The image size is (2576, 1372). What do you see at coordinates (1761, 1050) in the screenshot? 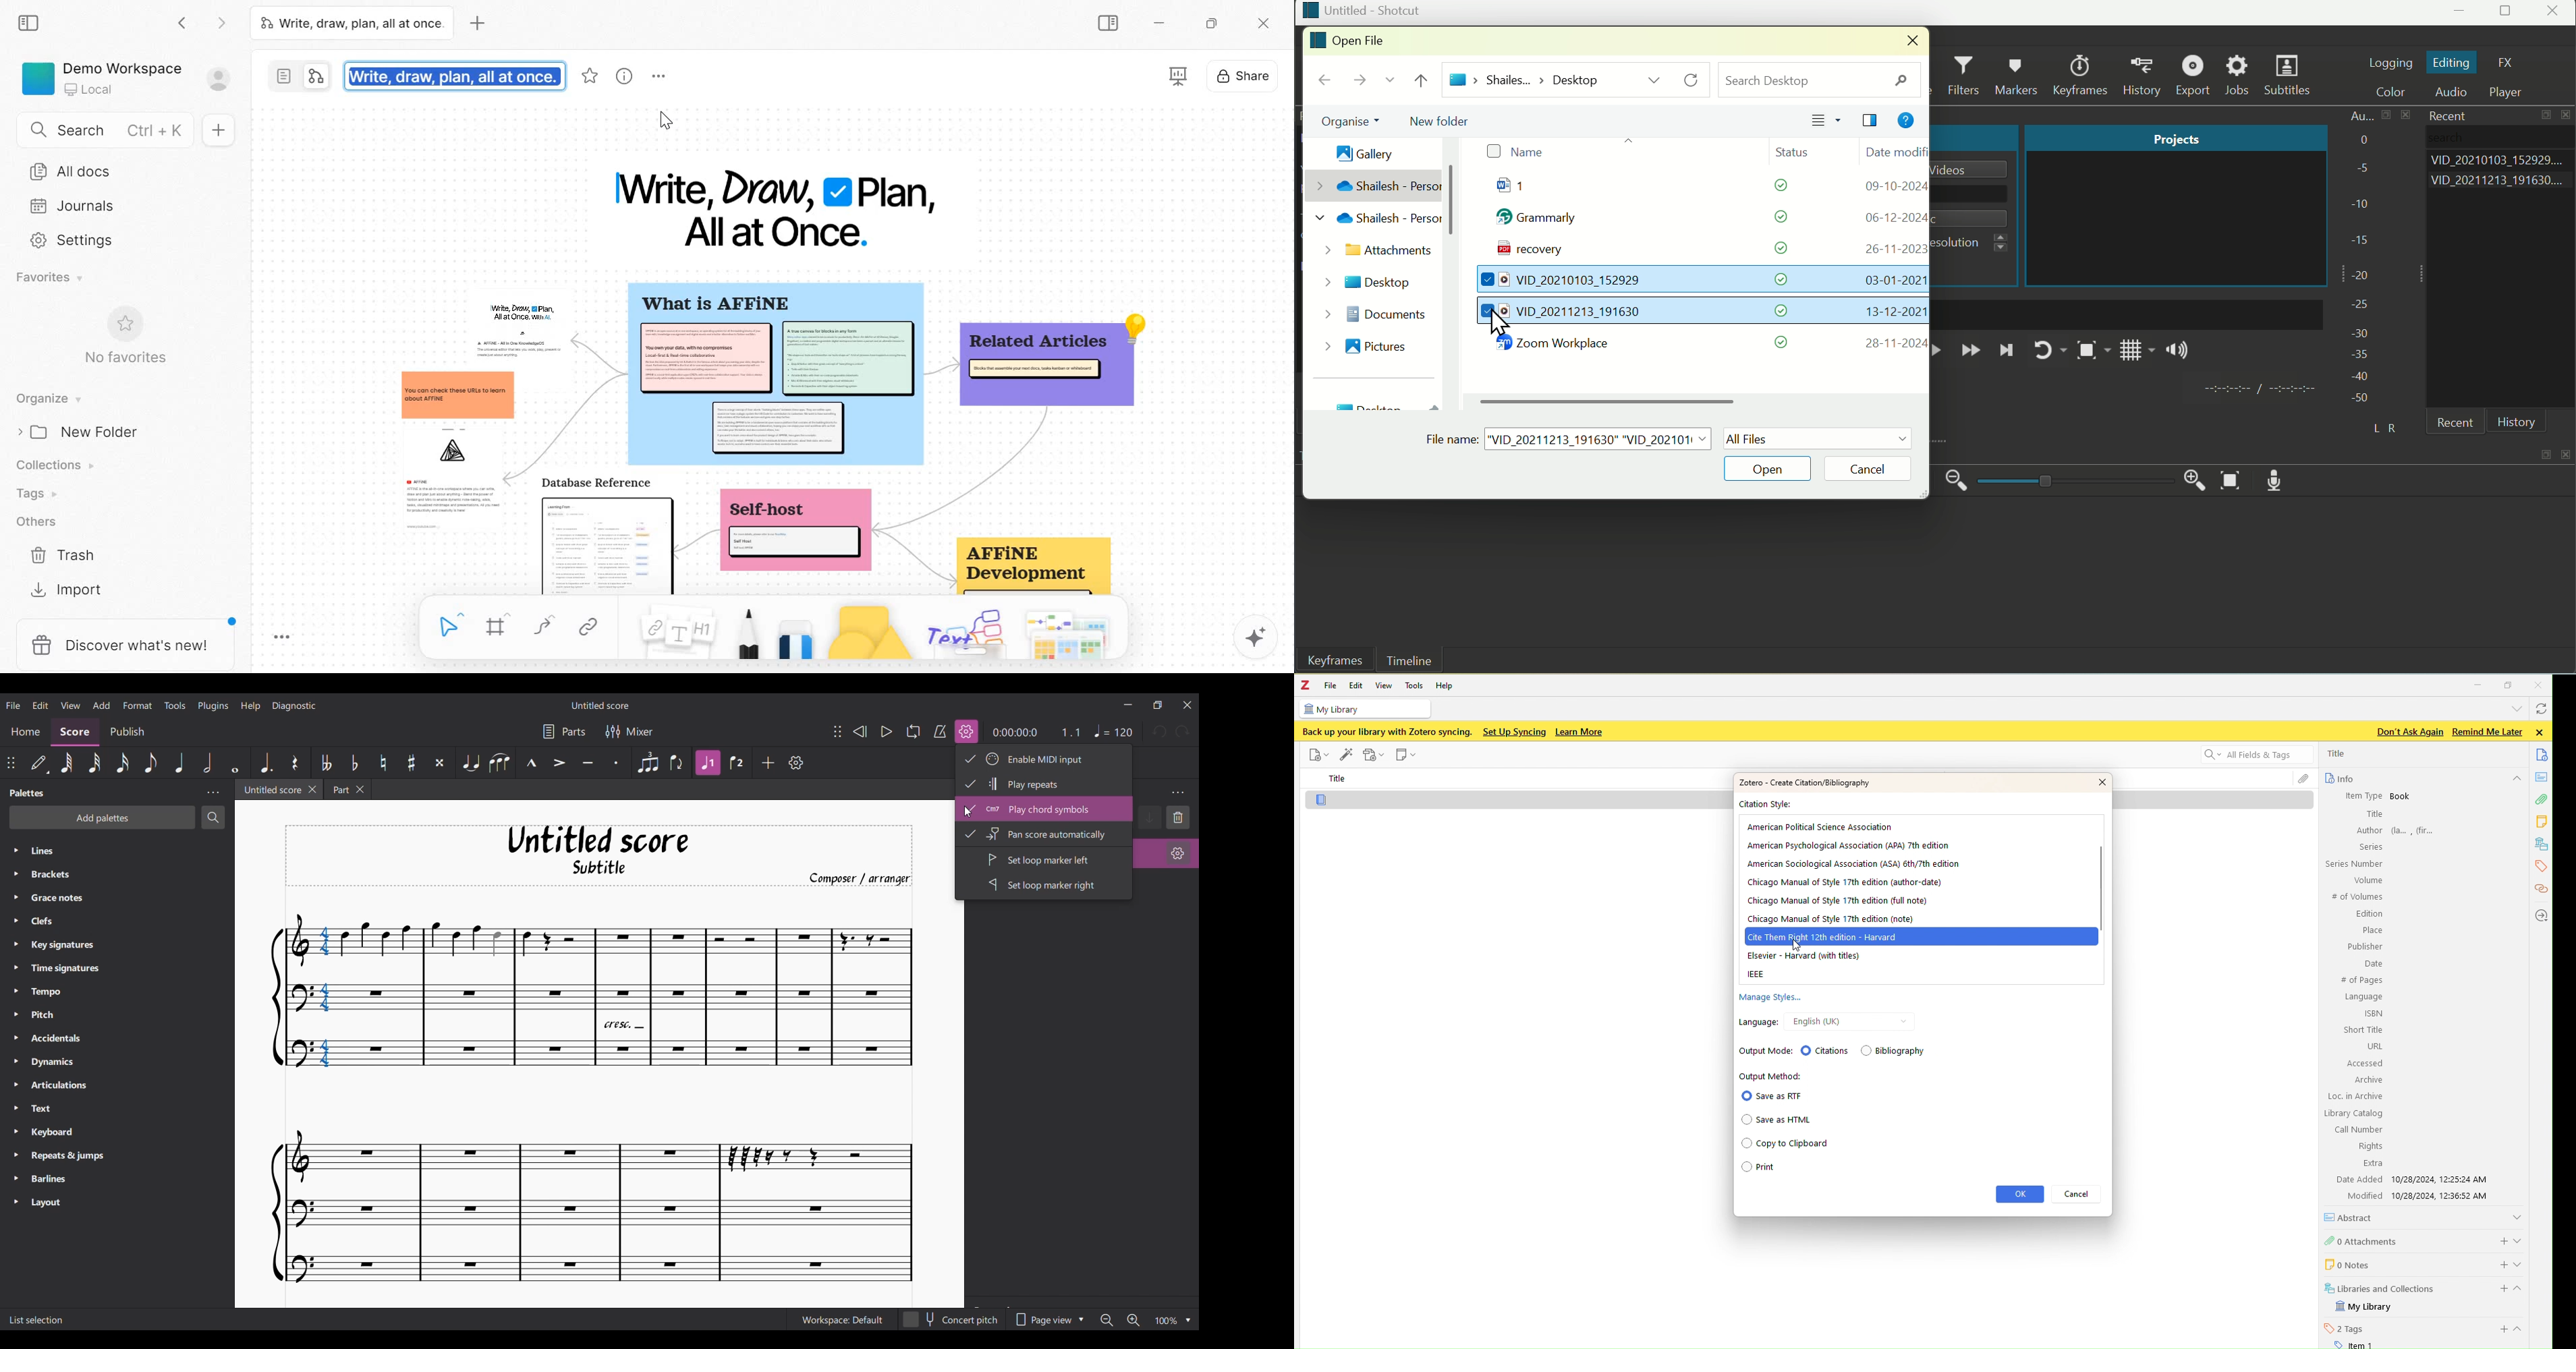
I see `Output Mode:` at bounding box center [1761, 1050].